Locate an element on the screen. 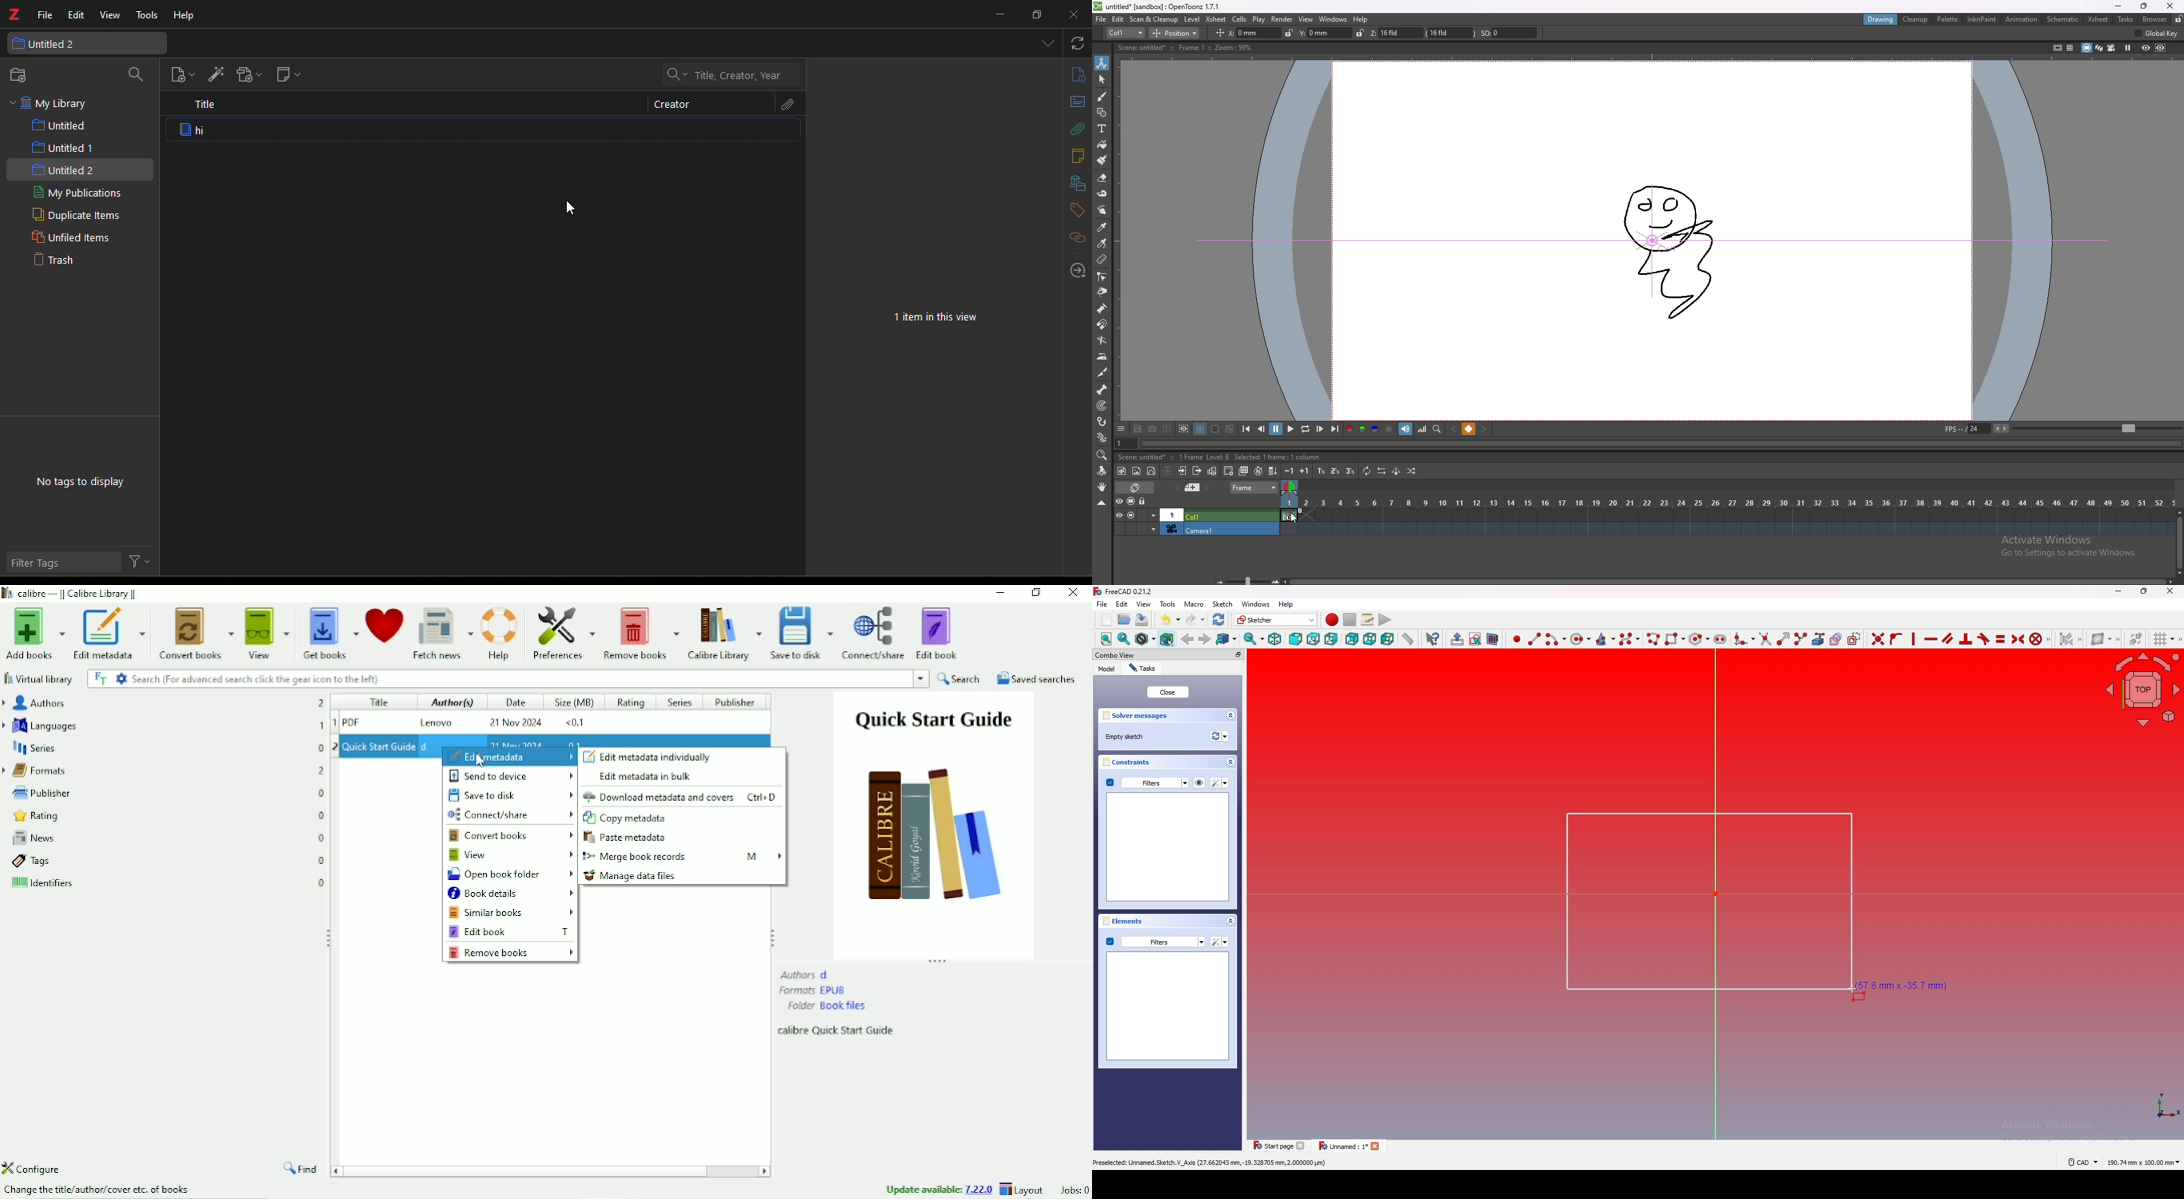 This screenshot has width=2184, height=1204. tab is located at coordinates (1348, 1146).